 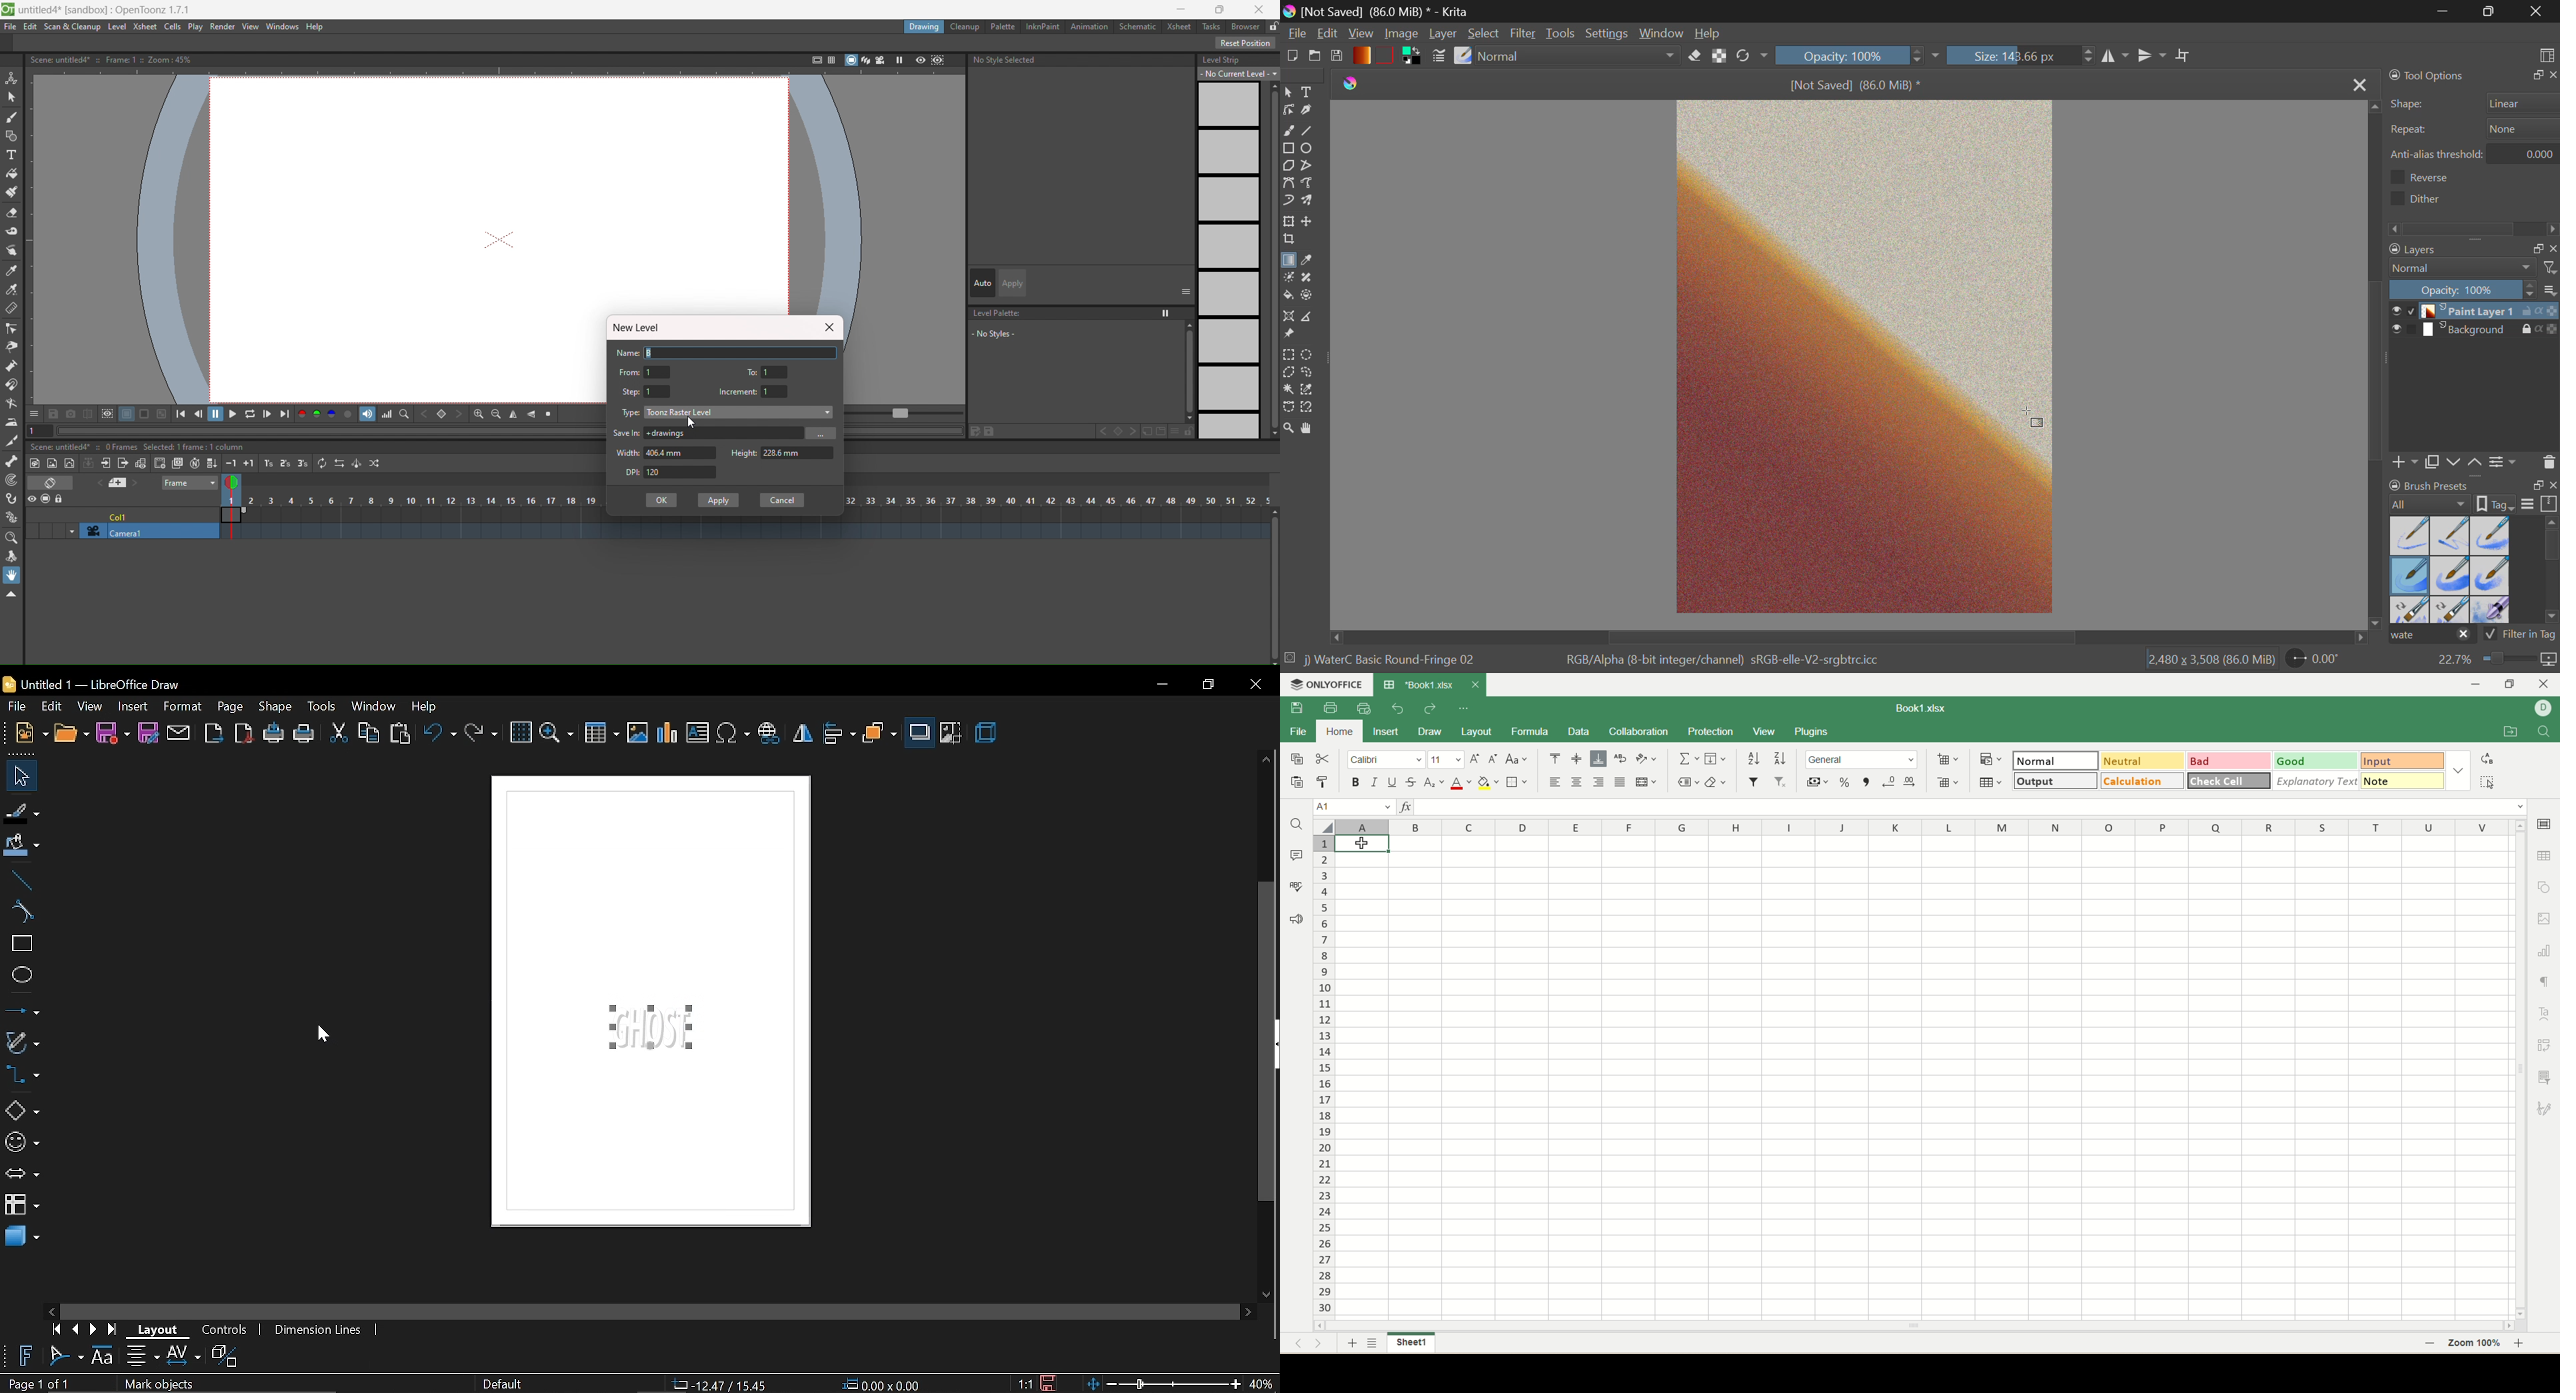 What do you see at coordinates (2406, 464) in the screenshot?
I see `add` at bounding box center [2406, 464].